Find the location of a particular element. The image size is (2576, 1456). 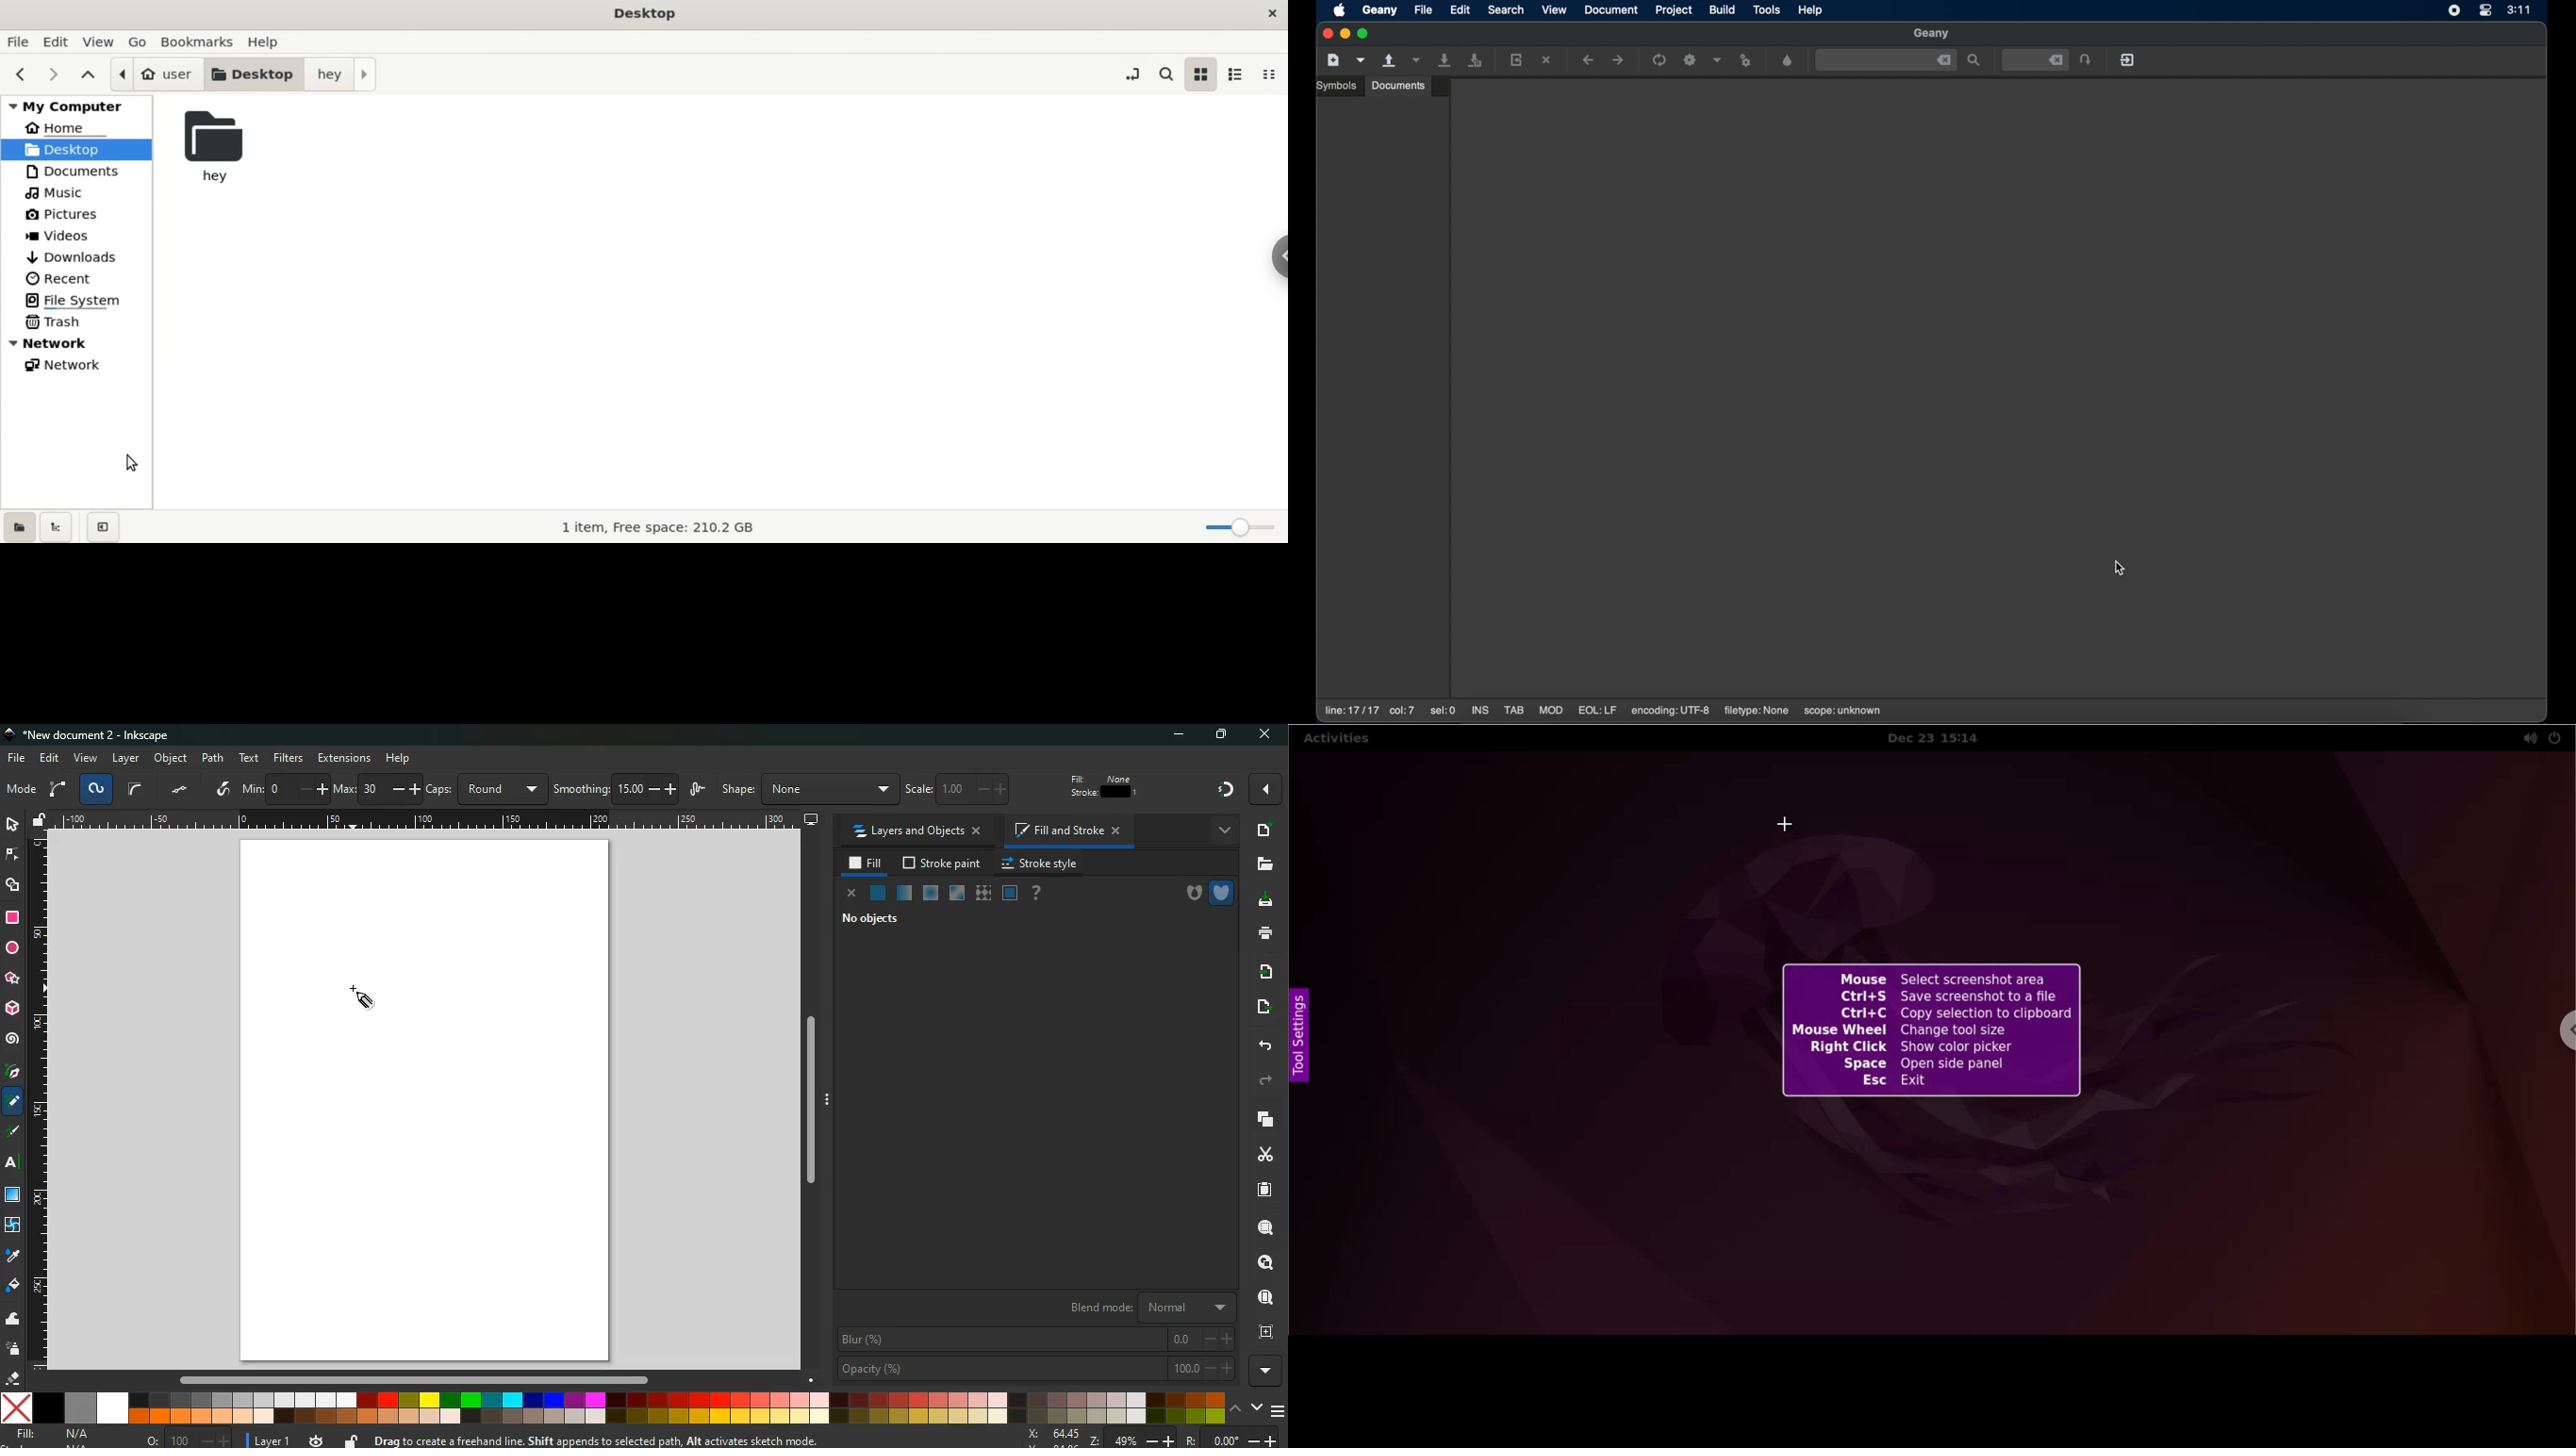

back is located at coordinates (1263, 1046).